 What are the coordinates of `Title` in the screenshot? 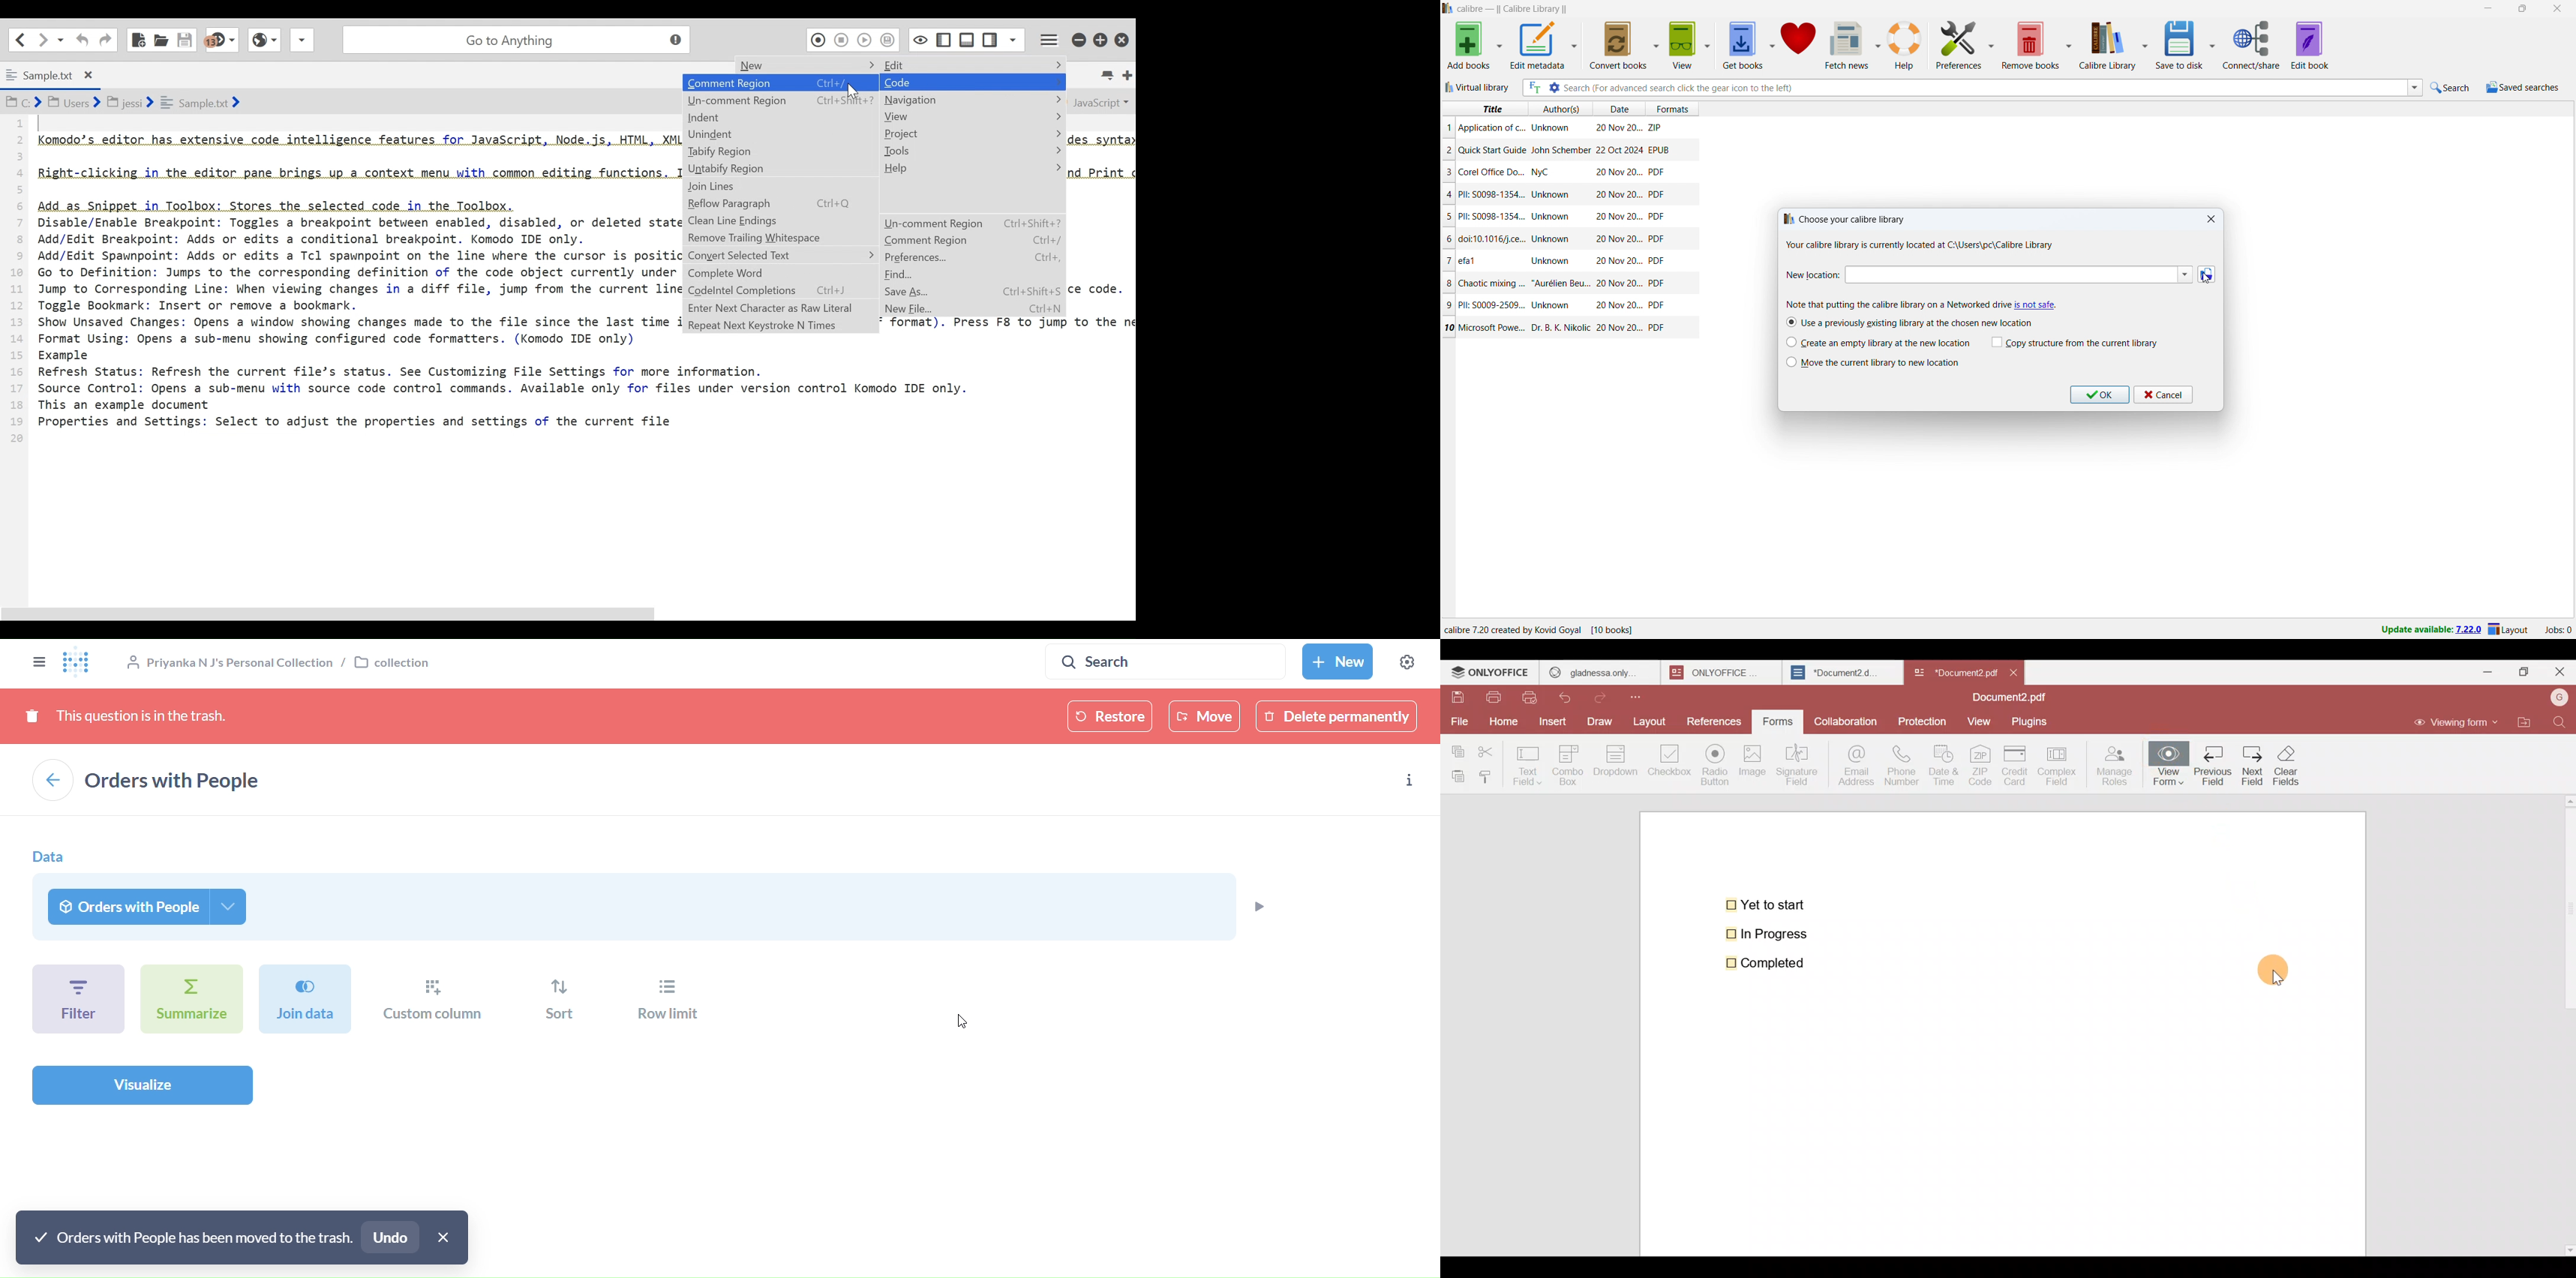 It's located at (1492, 150).